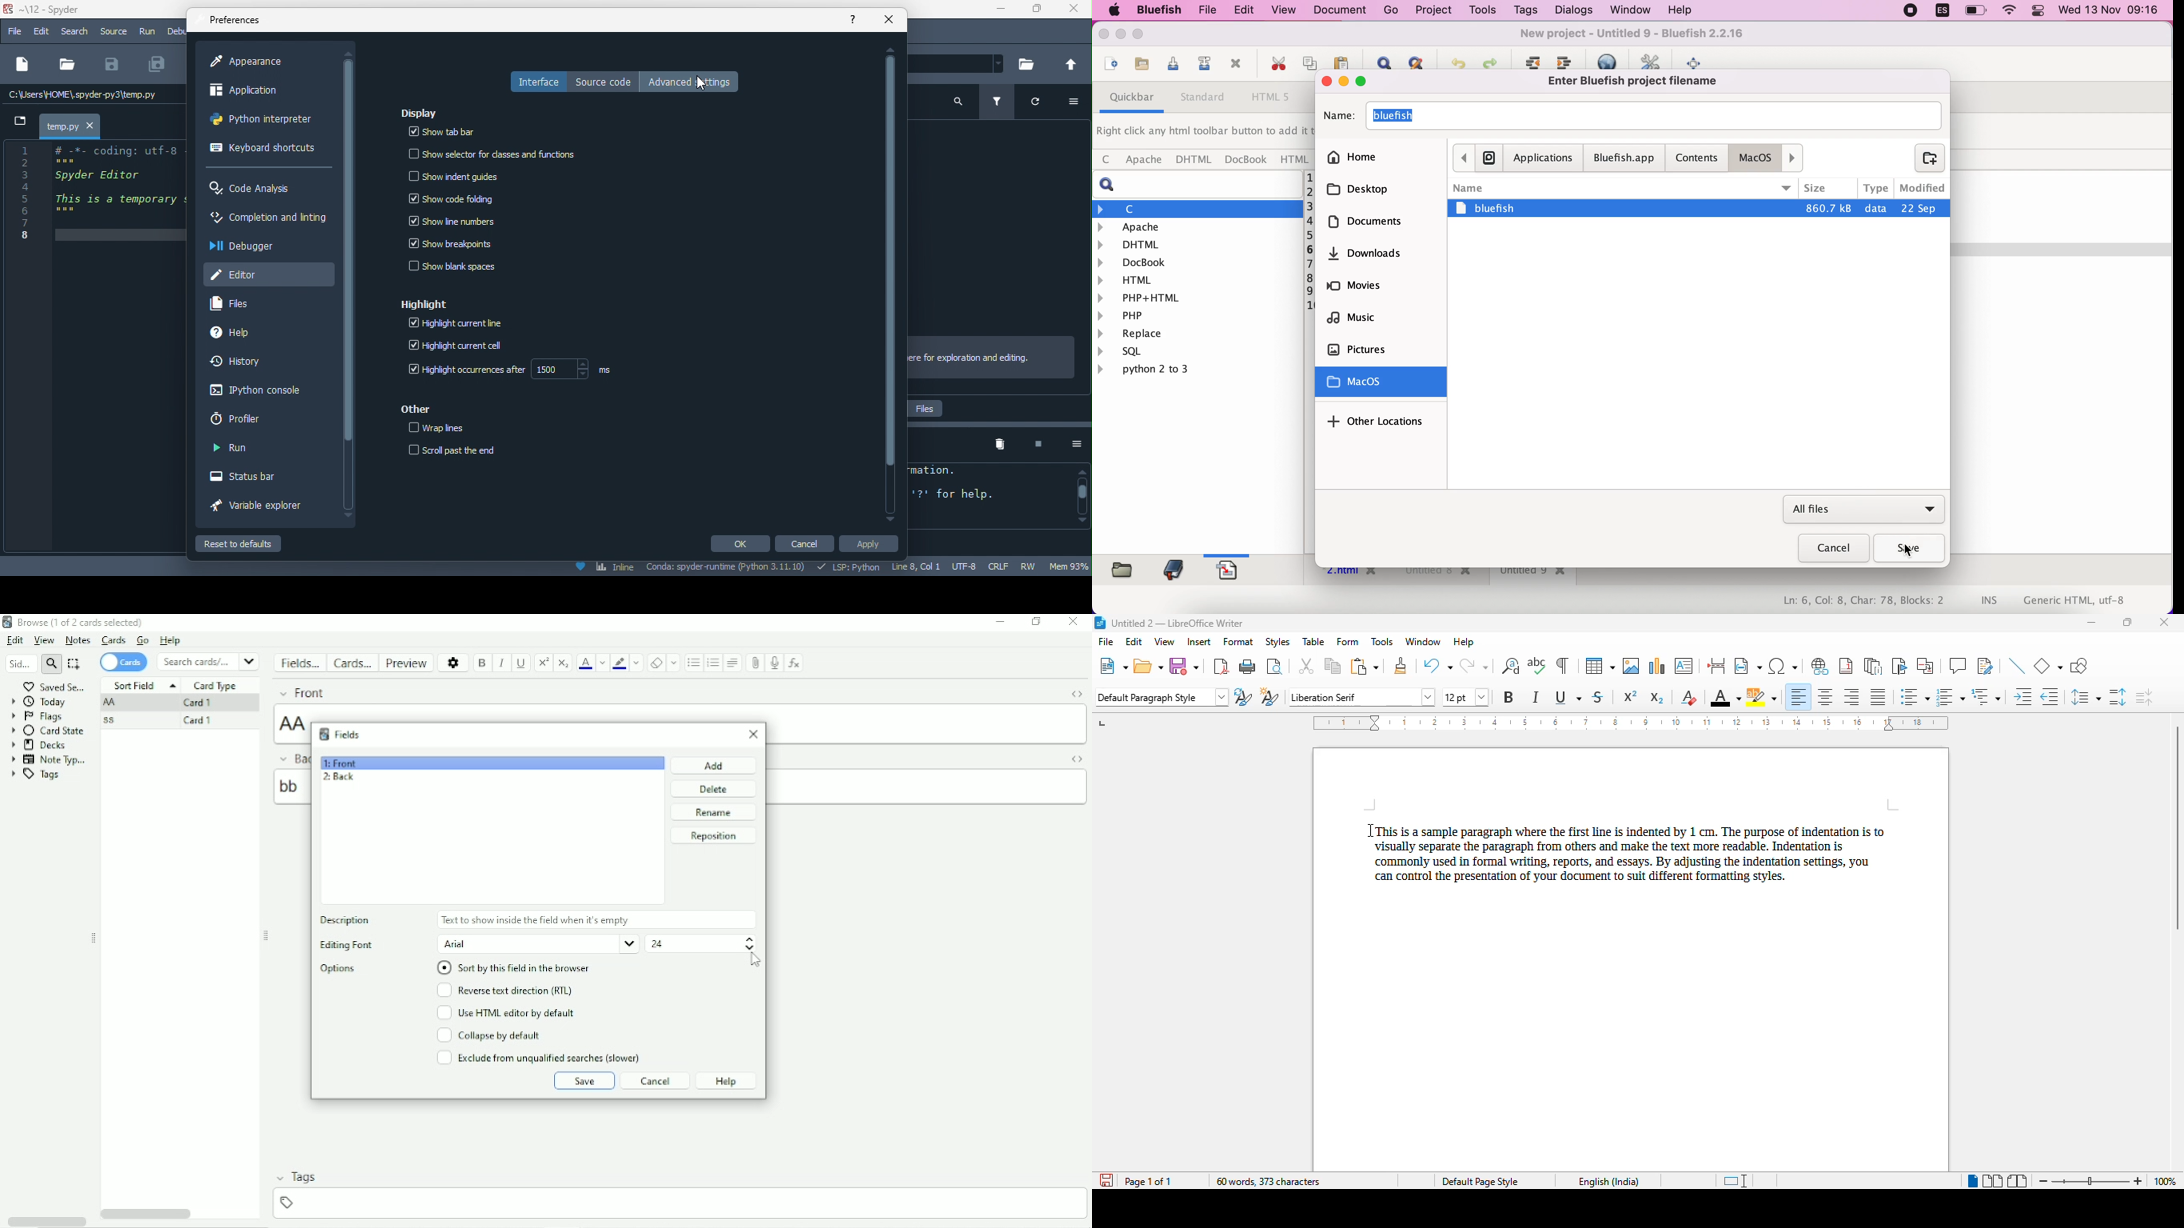 This screenshot has height=1232, width=2184. I want to click on other locations, so click(1378, 421).